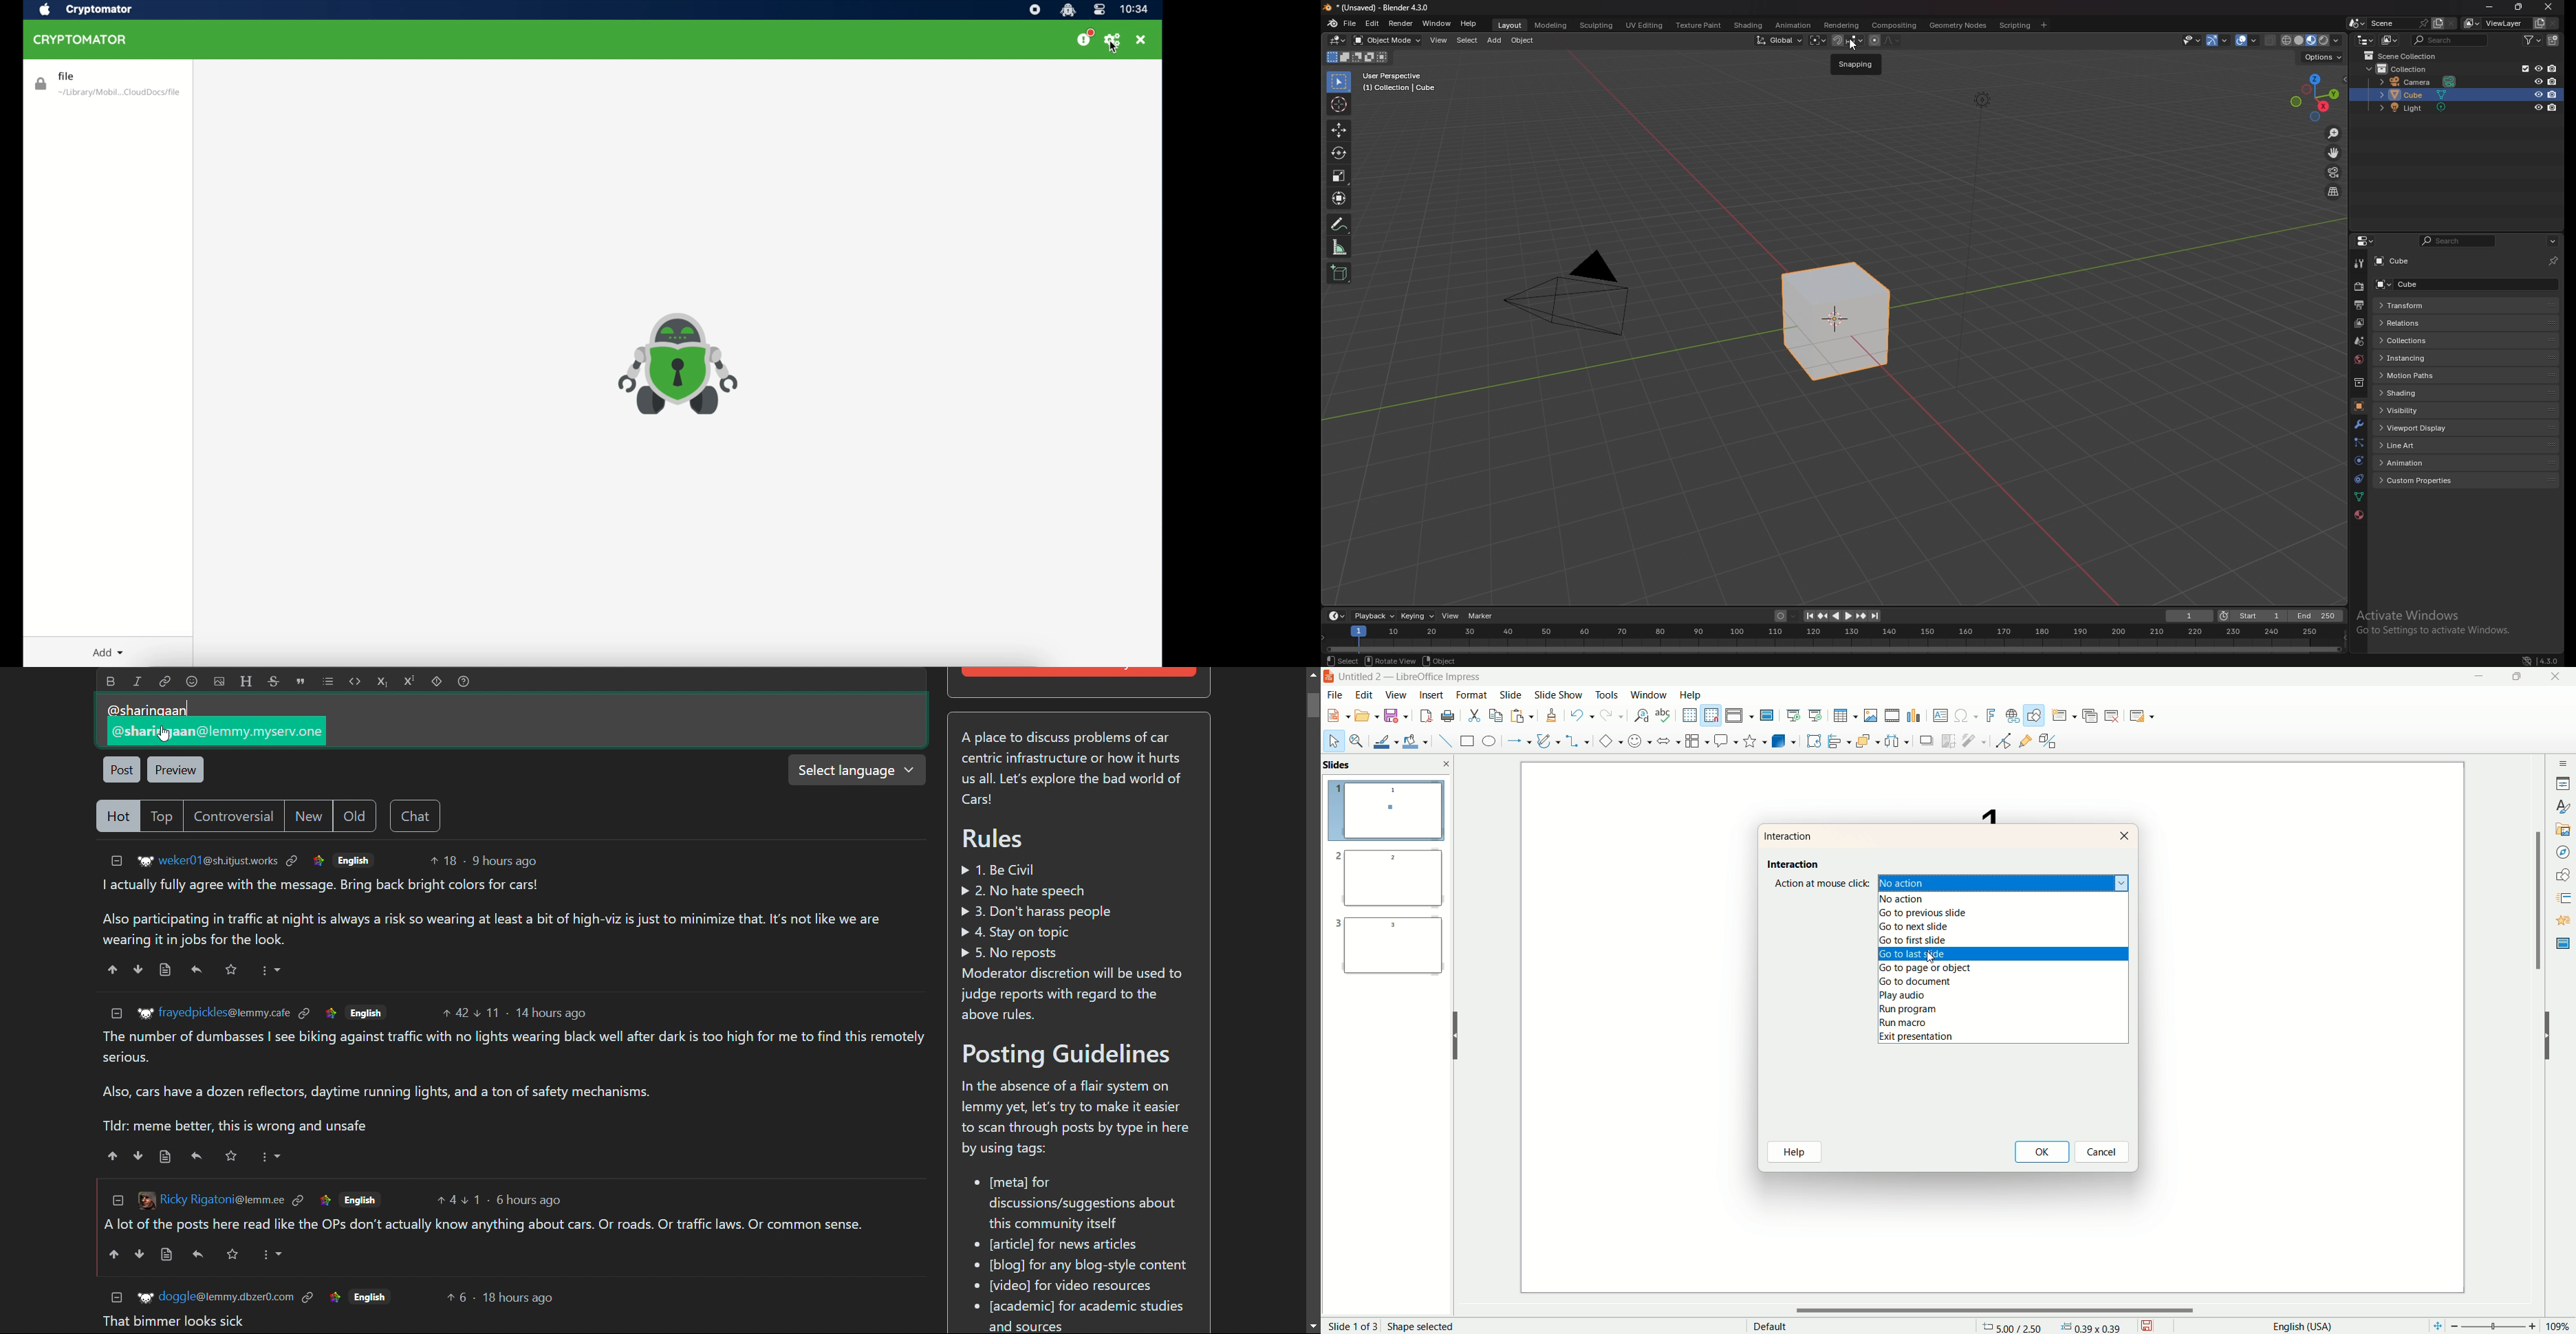 The width and height of the screenshot is (2576, 1344). Describe the element at coordinates (2123, 884) in the screenshot. I see `dropdown` at that location.